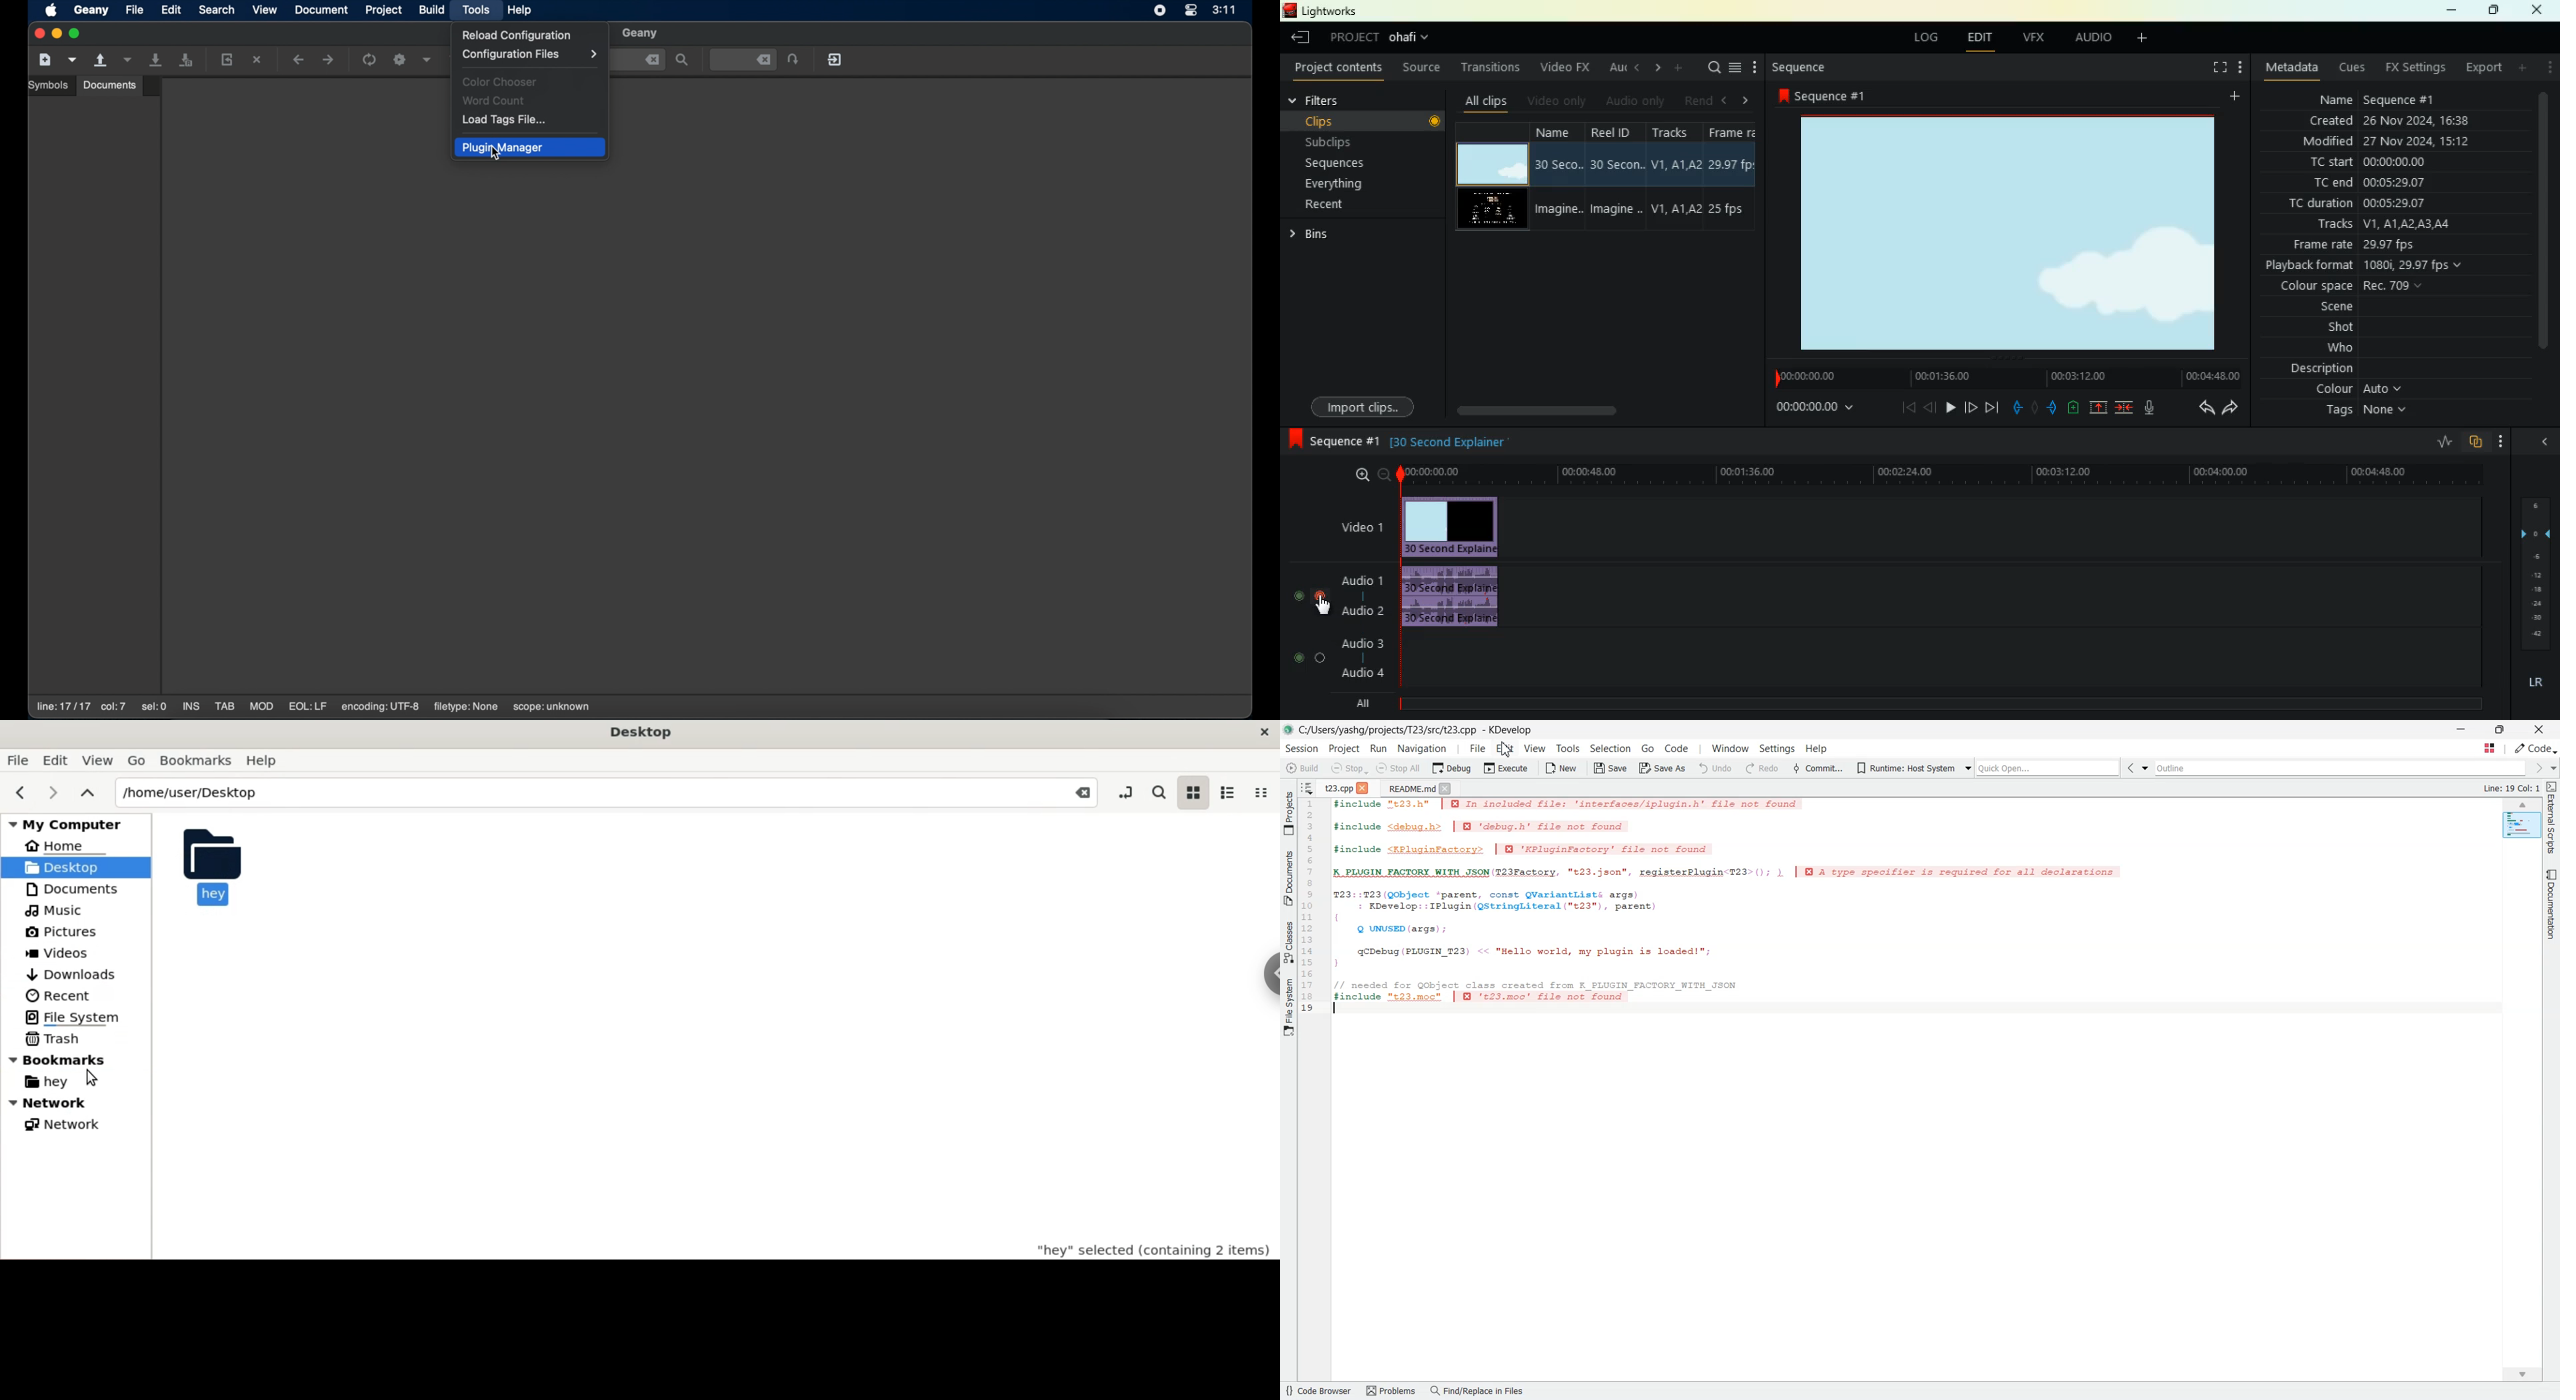 The image size is (2576, 1400). What do you see at coordinates (2384, 121) in the screenshot?
I see `created` at bounding box center [2384, 121].